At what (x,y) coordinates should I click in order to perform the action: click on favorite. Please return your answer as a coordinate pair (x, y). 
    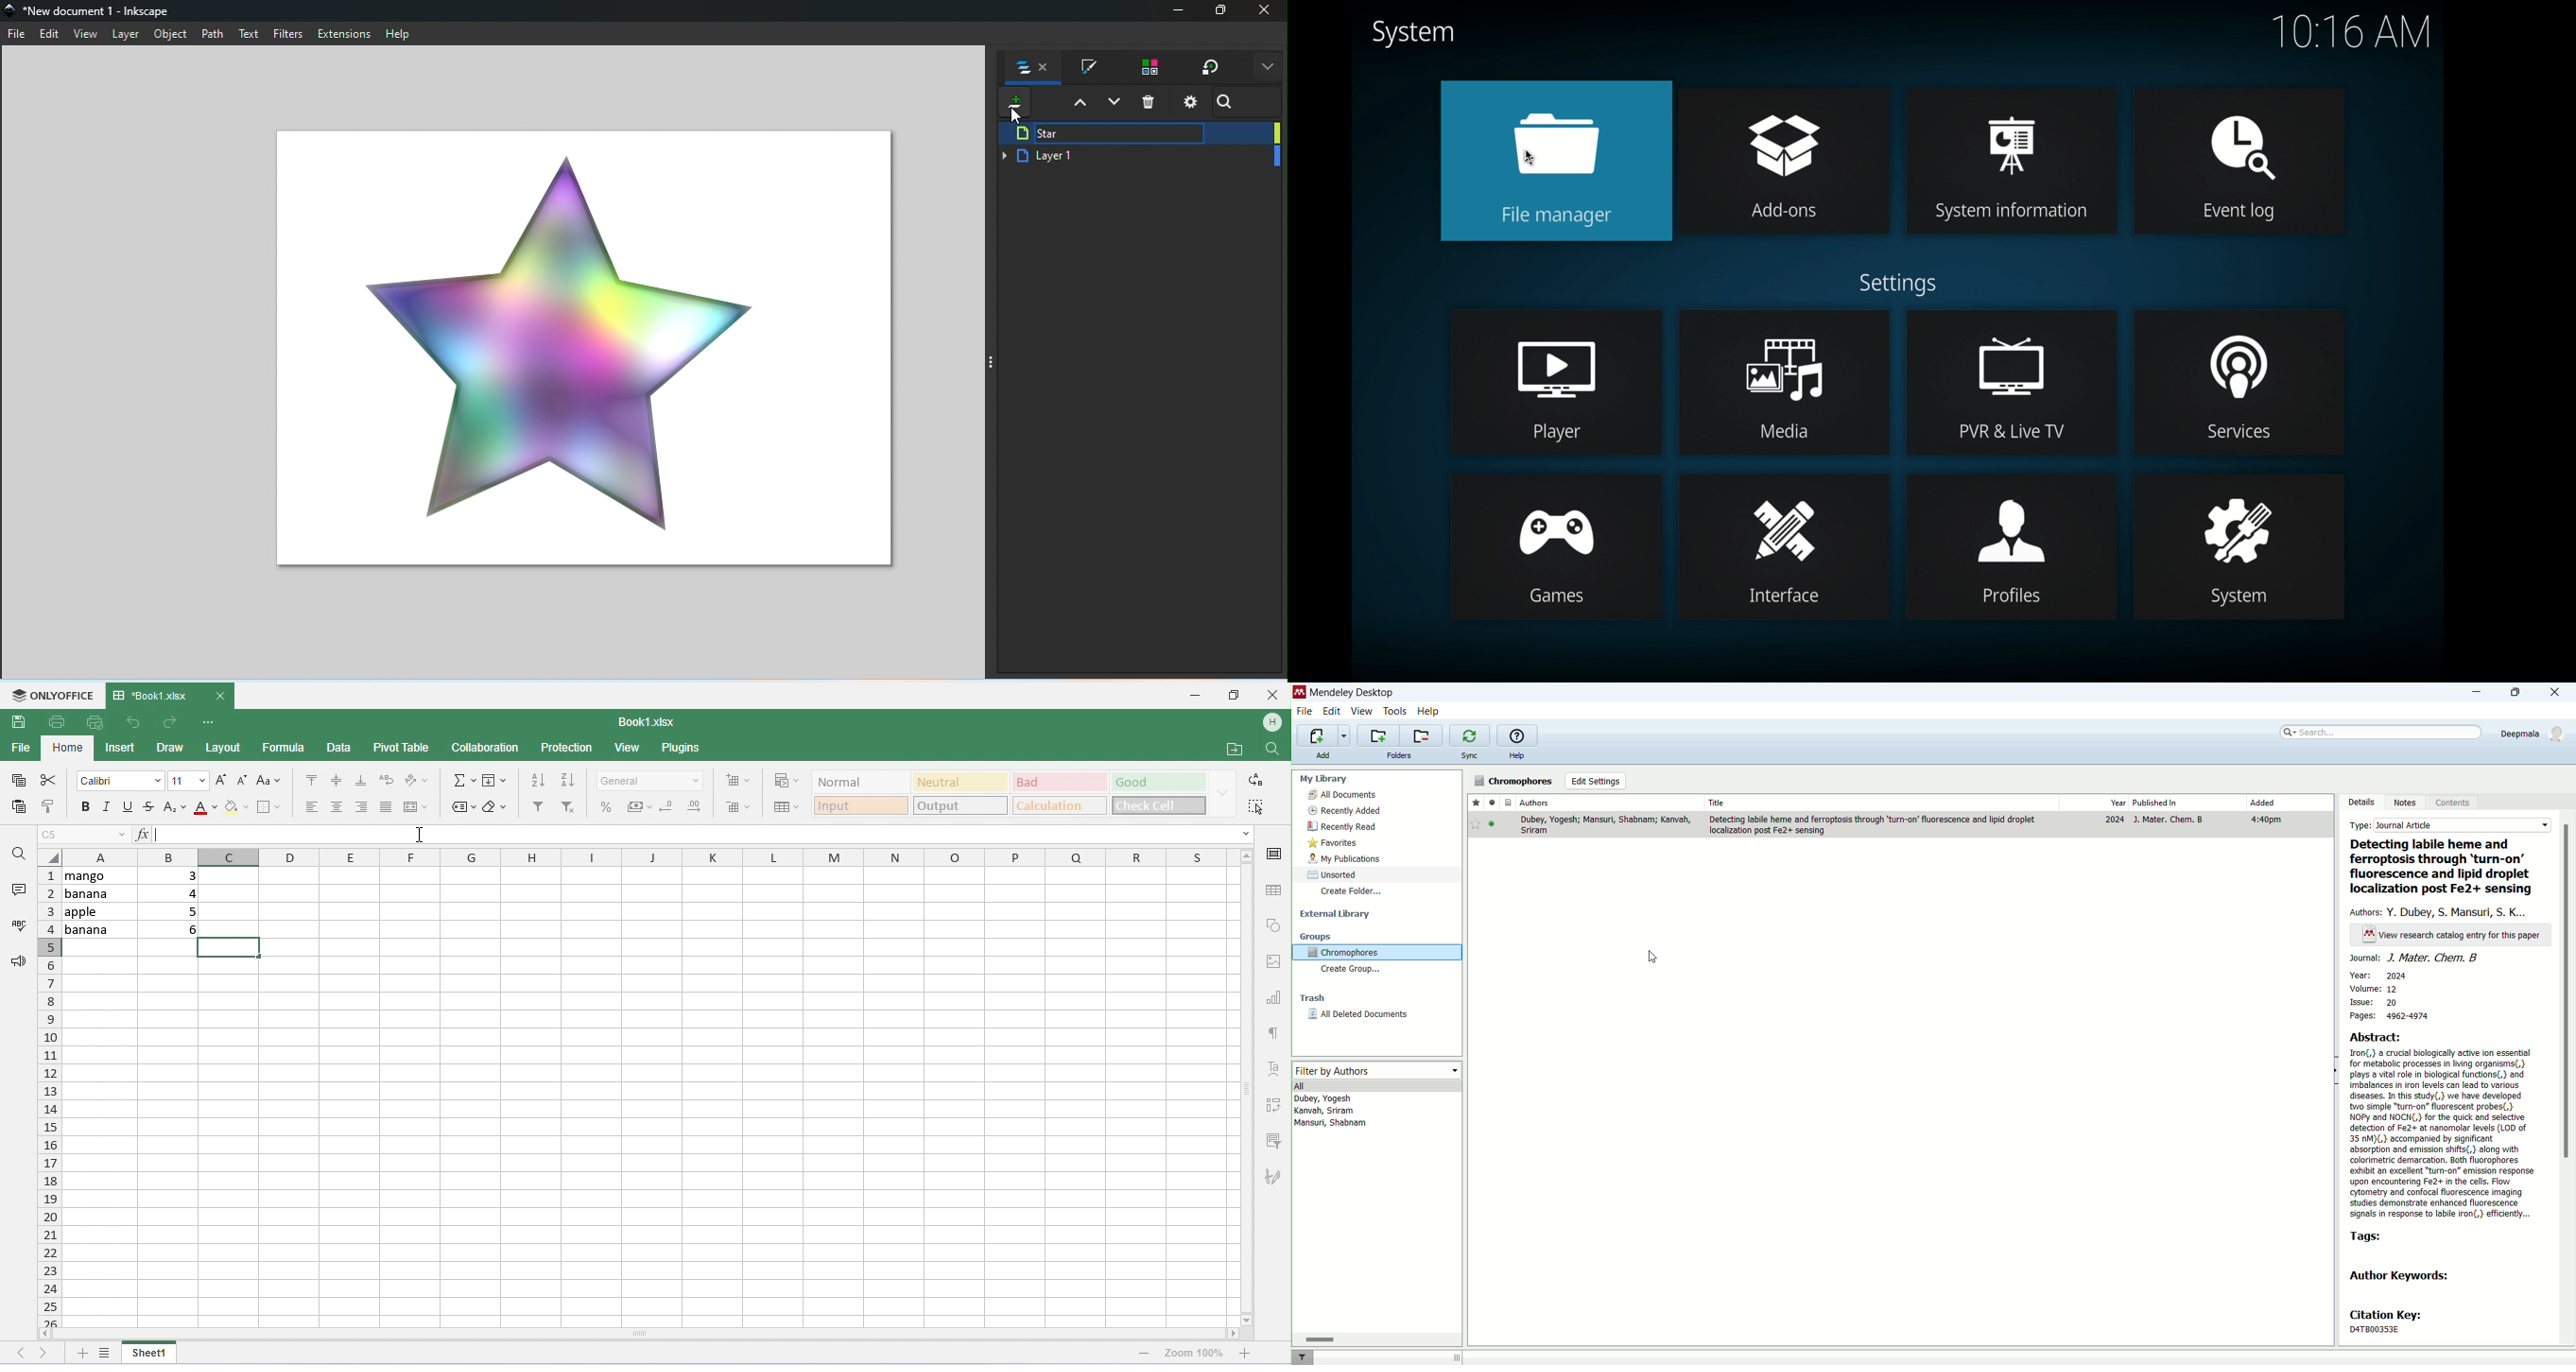
    Looking at the image, I should click on (1475, 803).